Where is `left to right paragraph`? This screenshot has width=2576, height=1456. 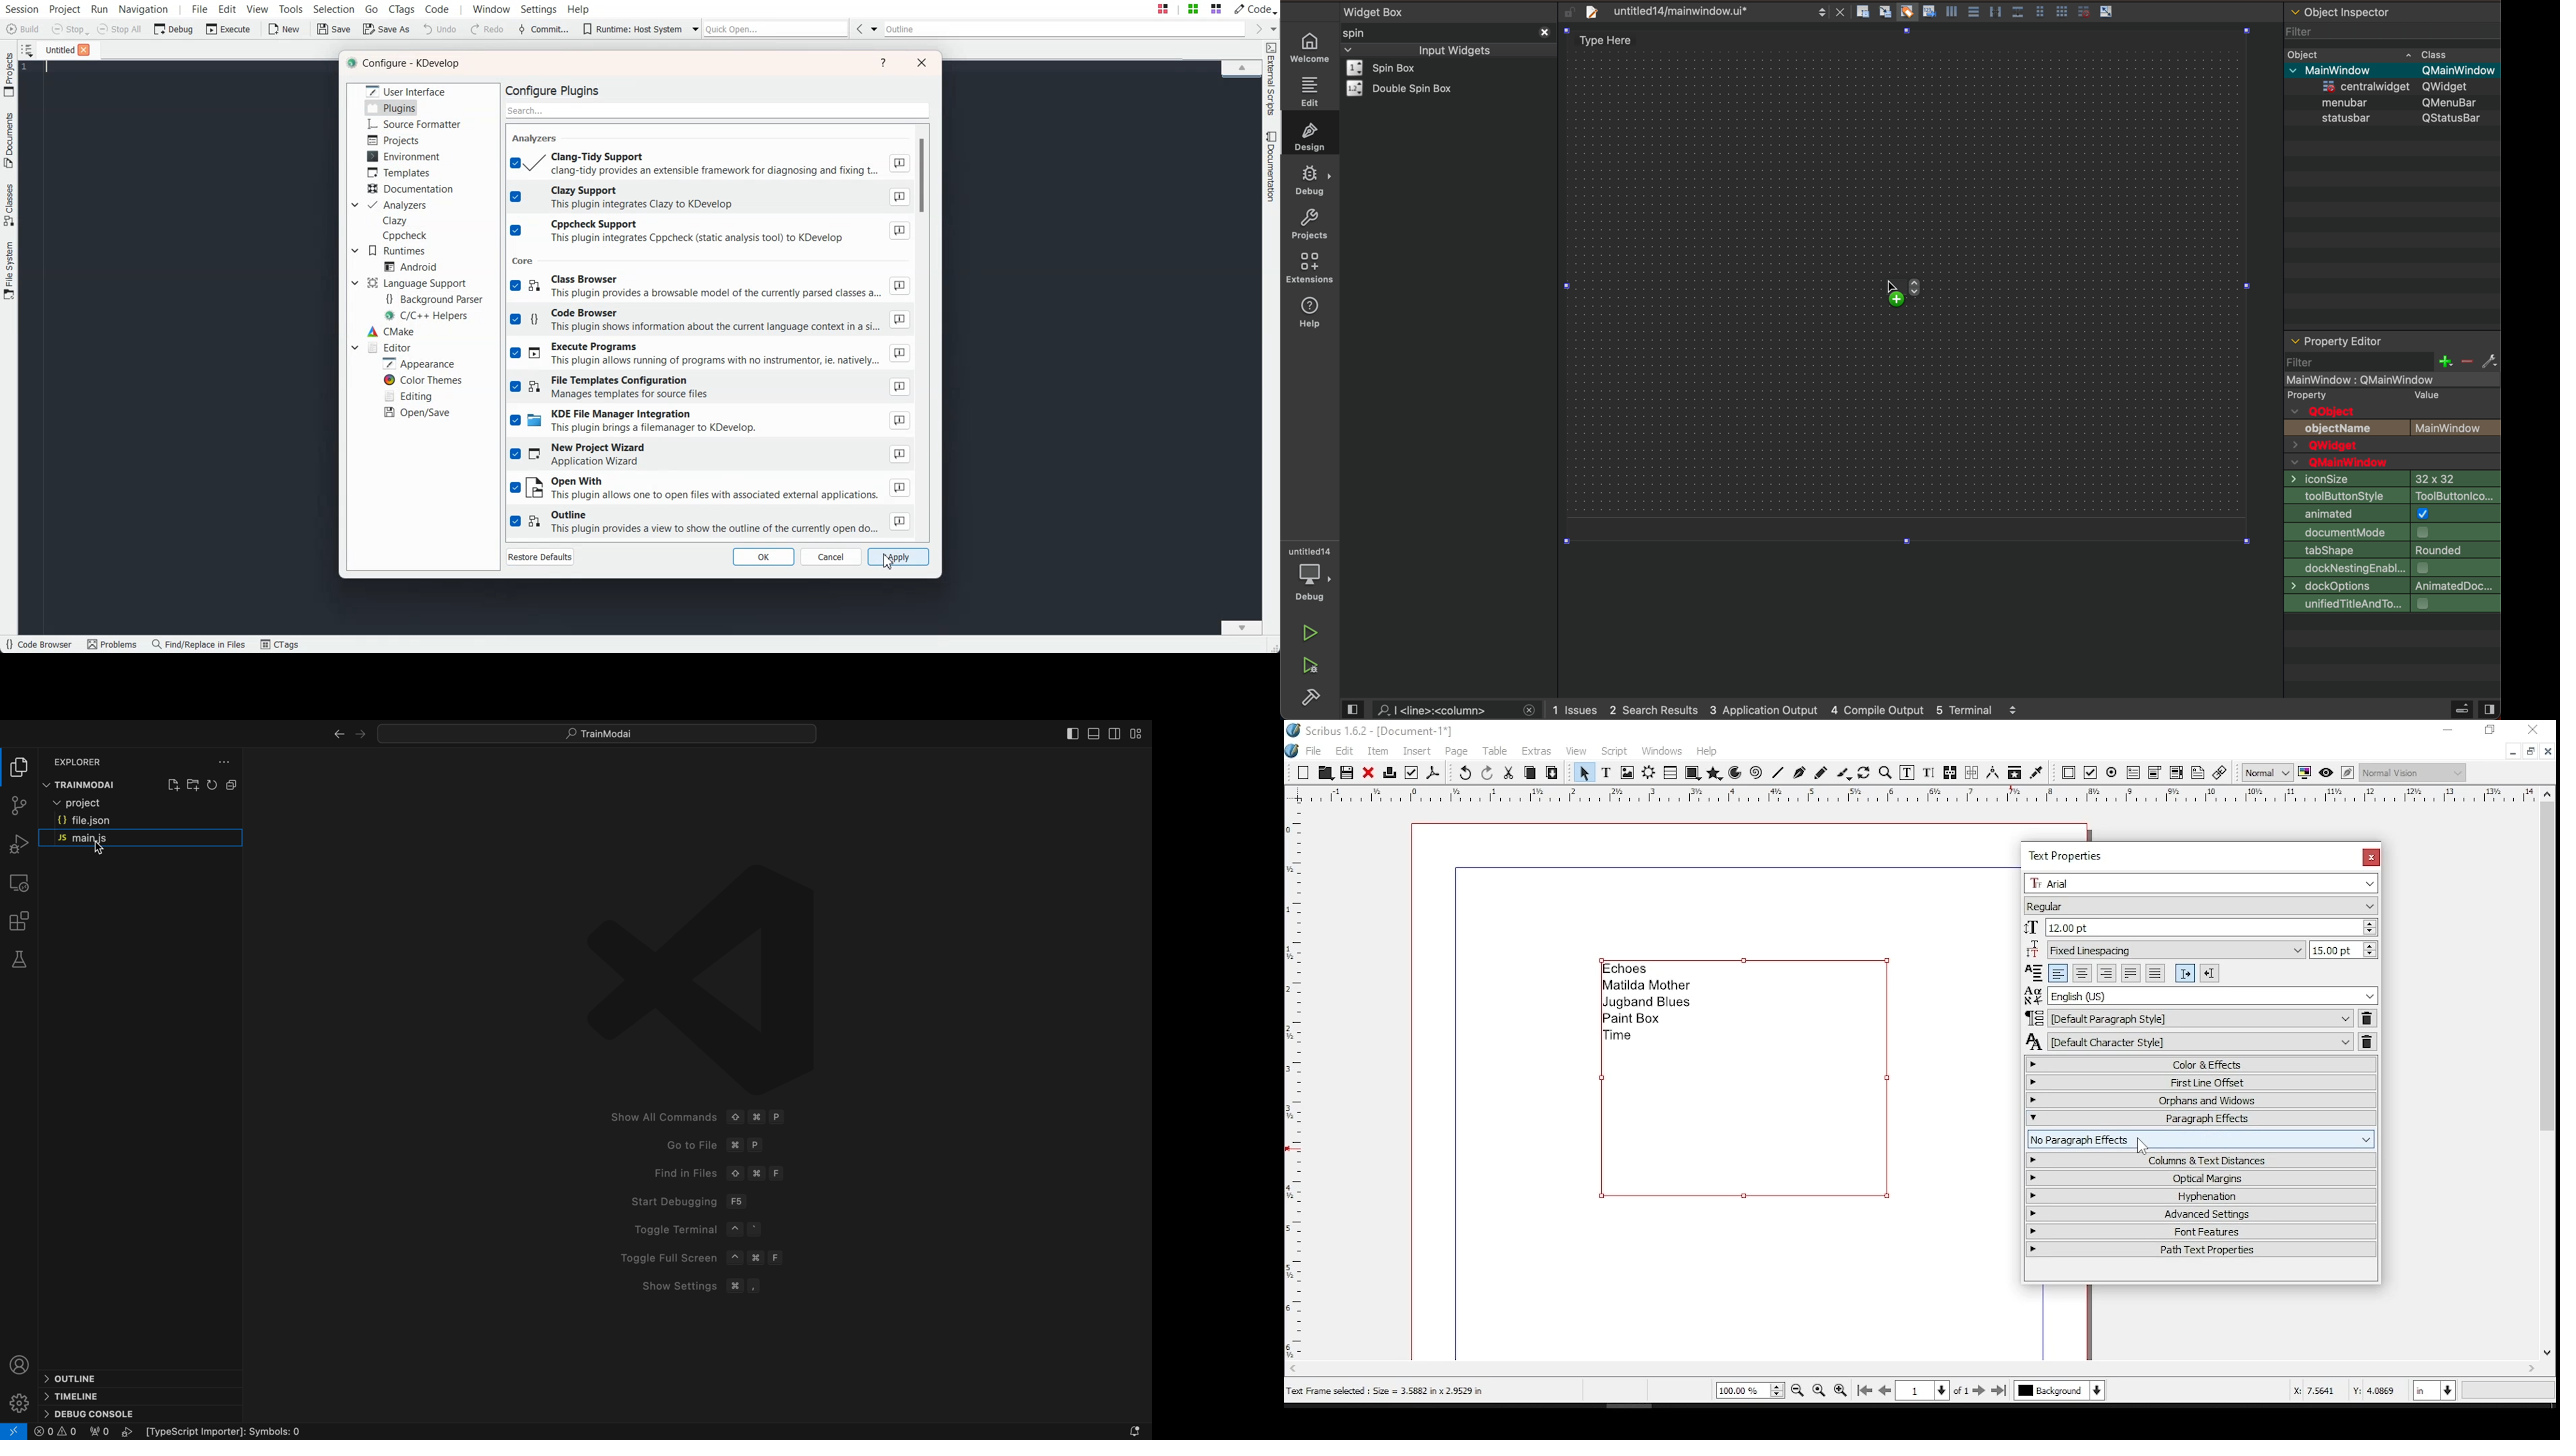
left to right paragraph is located at coordinates (2186, 973).